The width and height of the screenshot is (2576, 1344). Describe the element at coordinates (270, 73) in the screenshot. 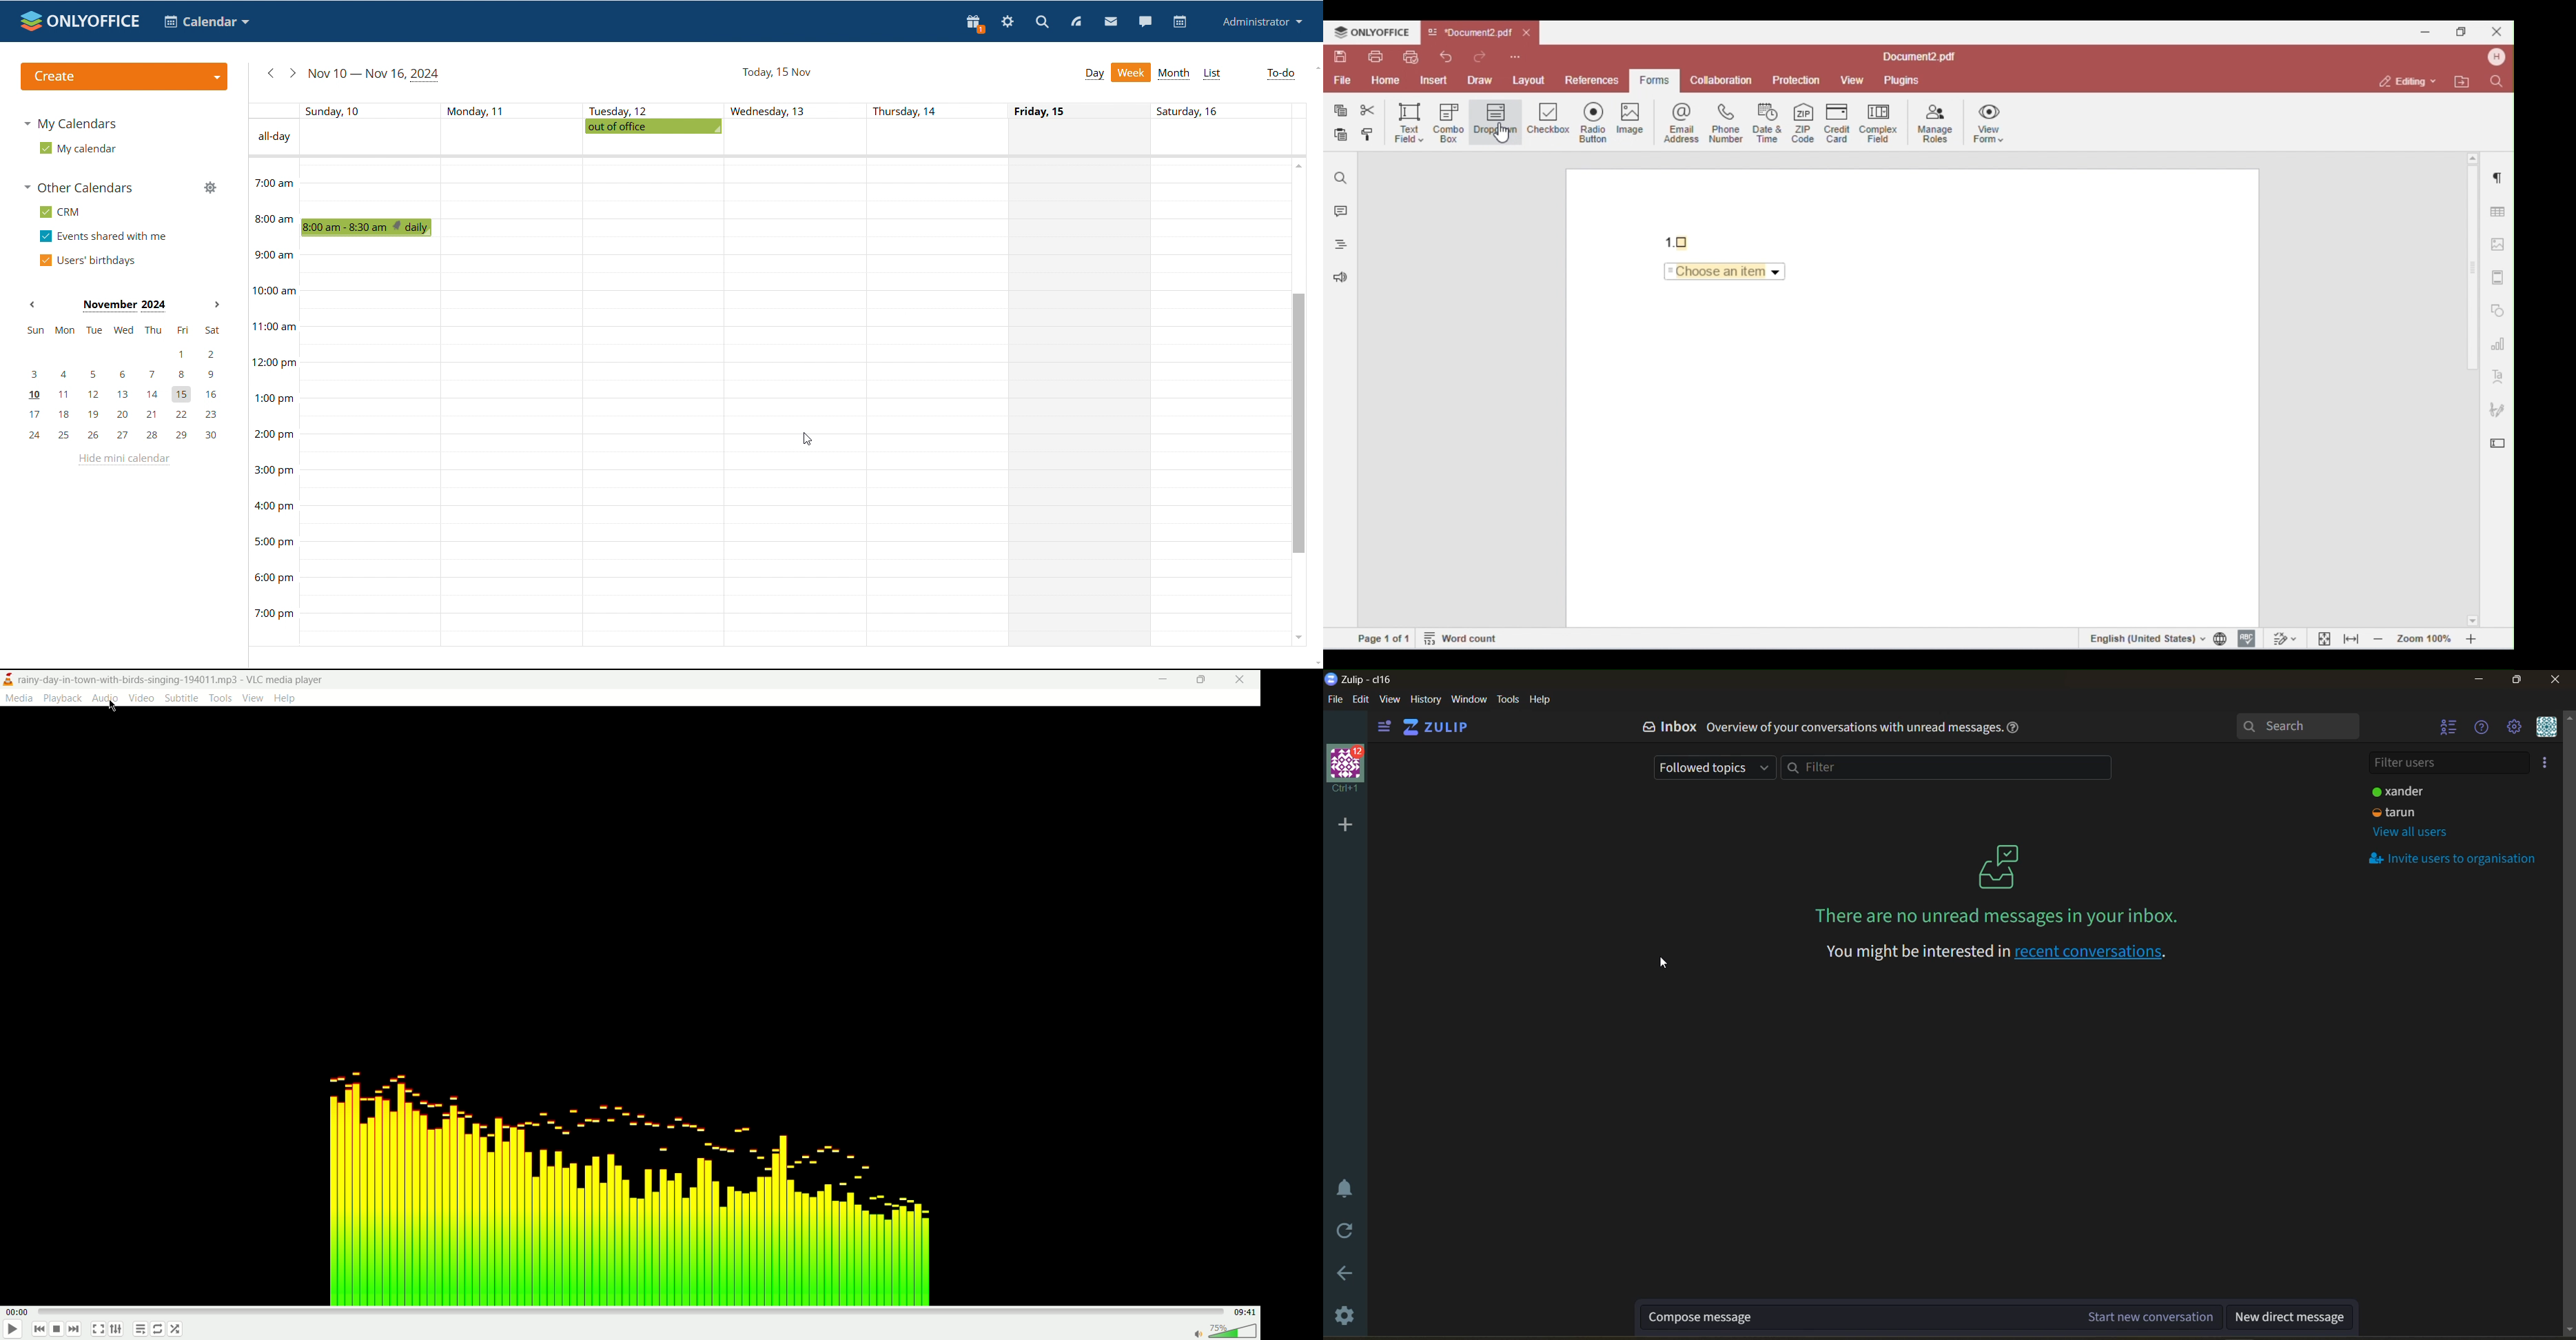

I see `previous week` at that location.